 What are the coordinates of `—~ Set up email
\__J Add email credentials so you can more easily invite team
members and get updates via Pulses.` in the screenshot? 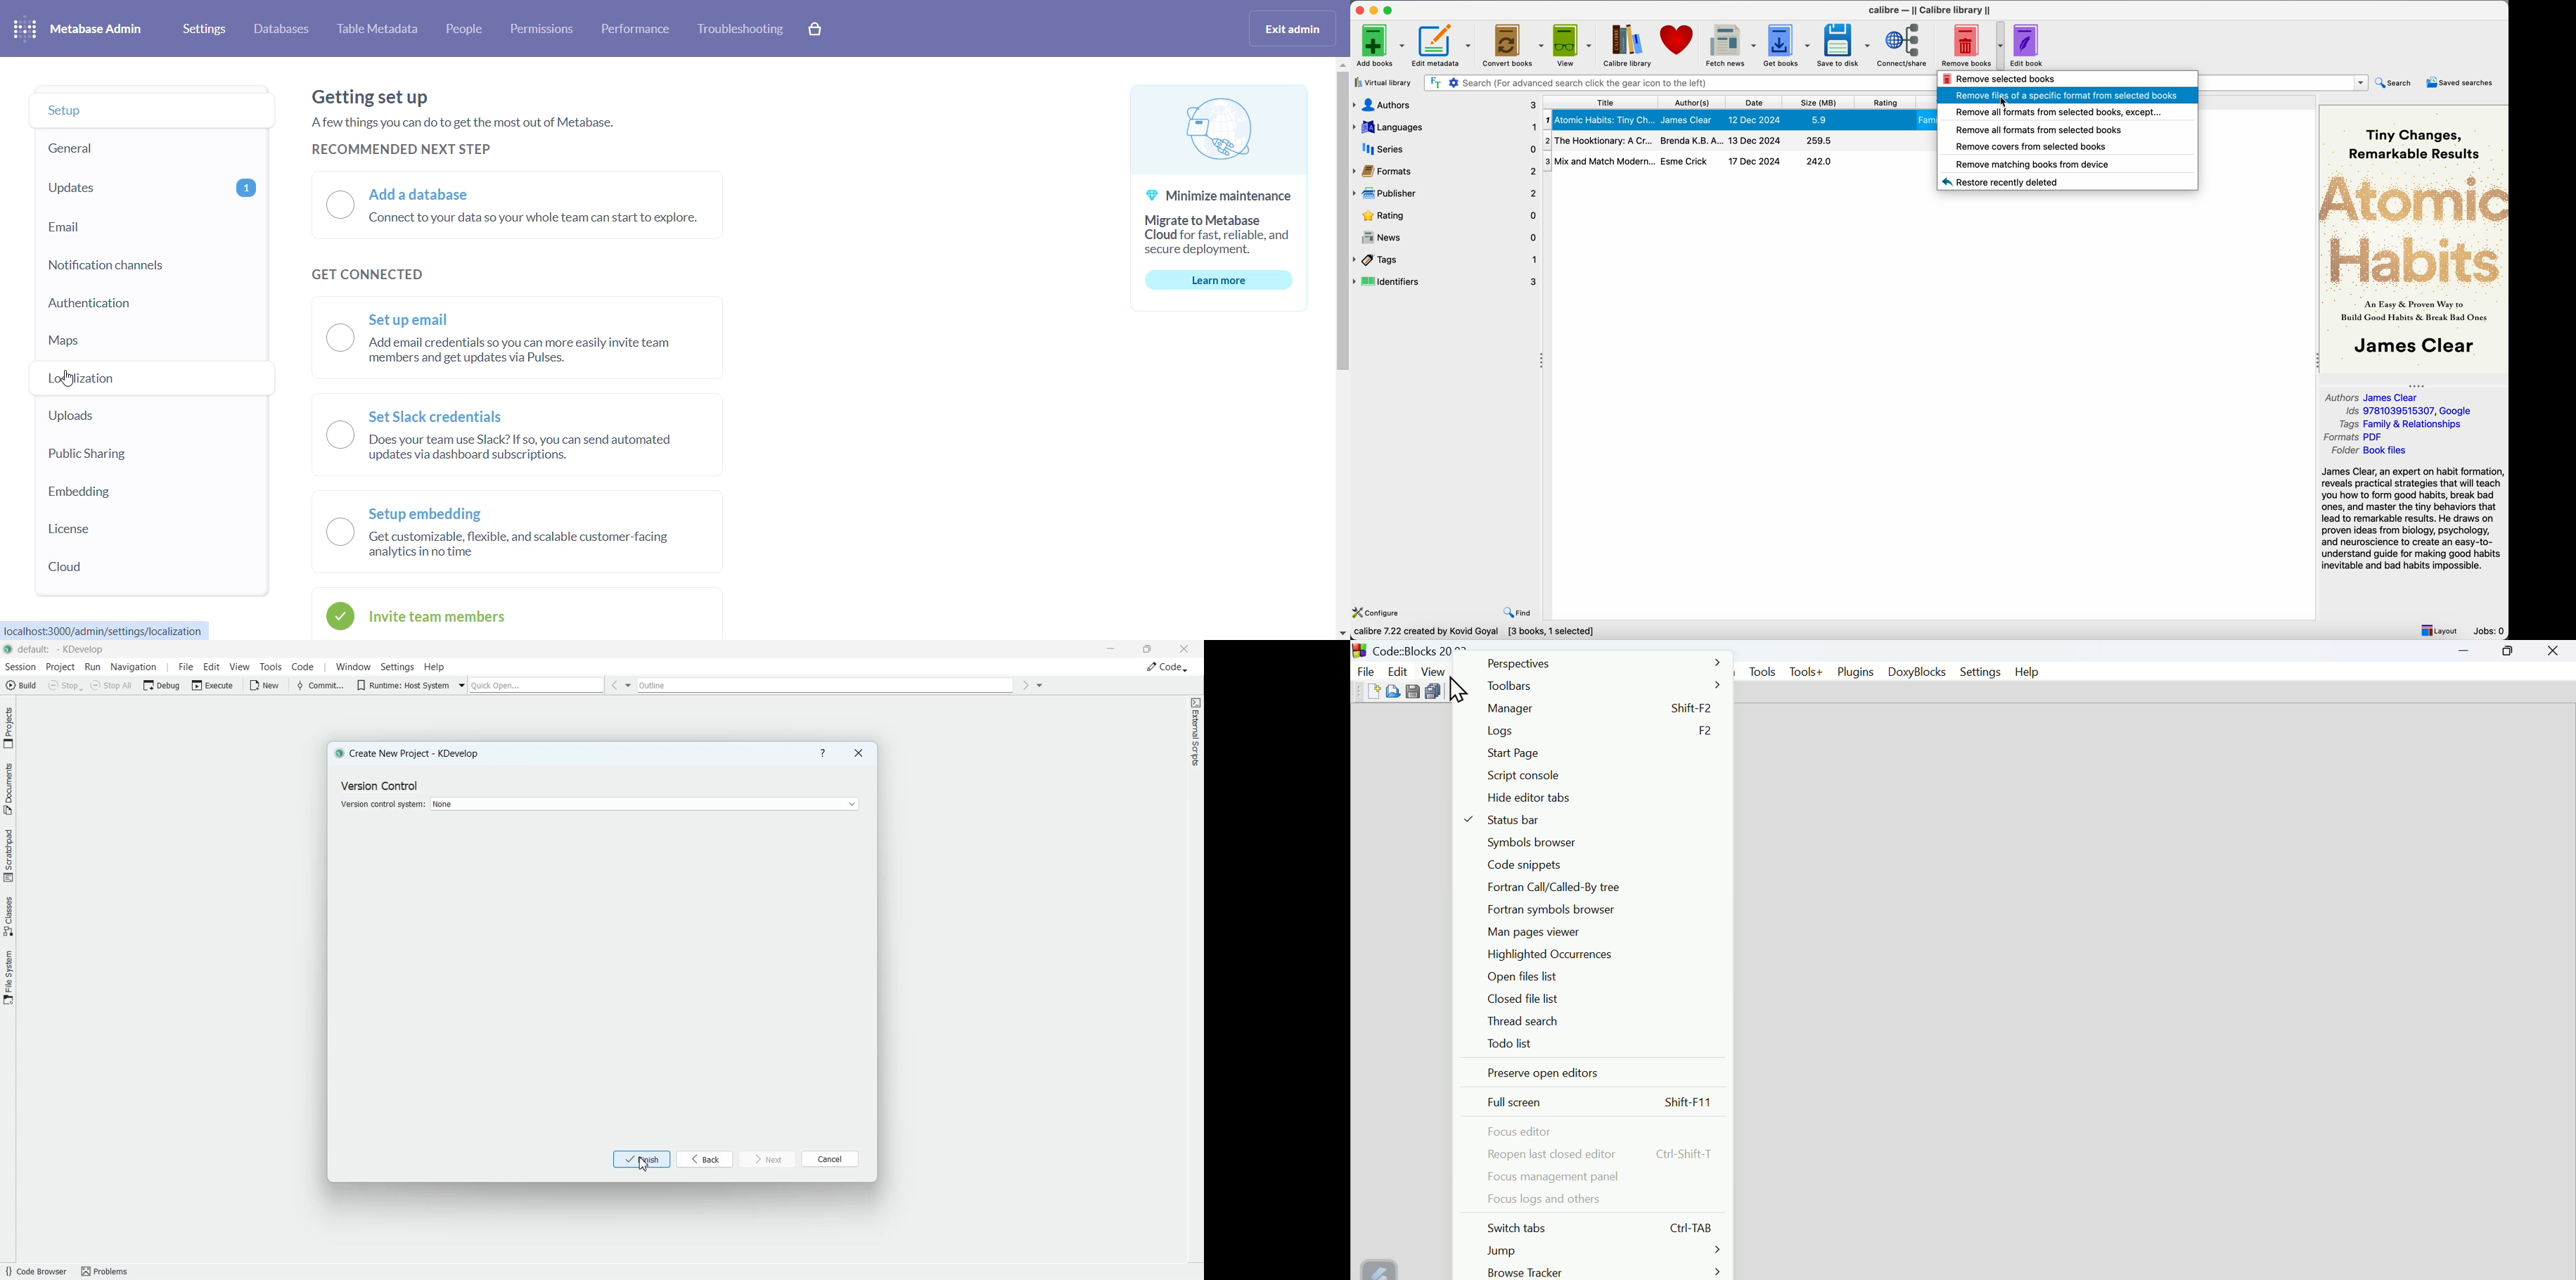 It's located at (504, 340).